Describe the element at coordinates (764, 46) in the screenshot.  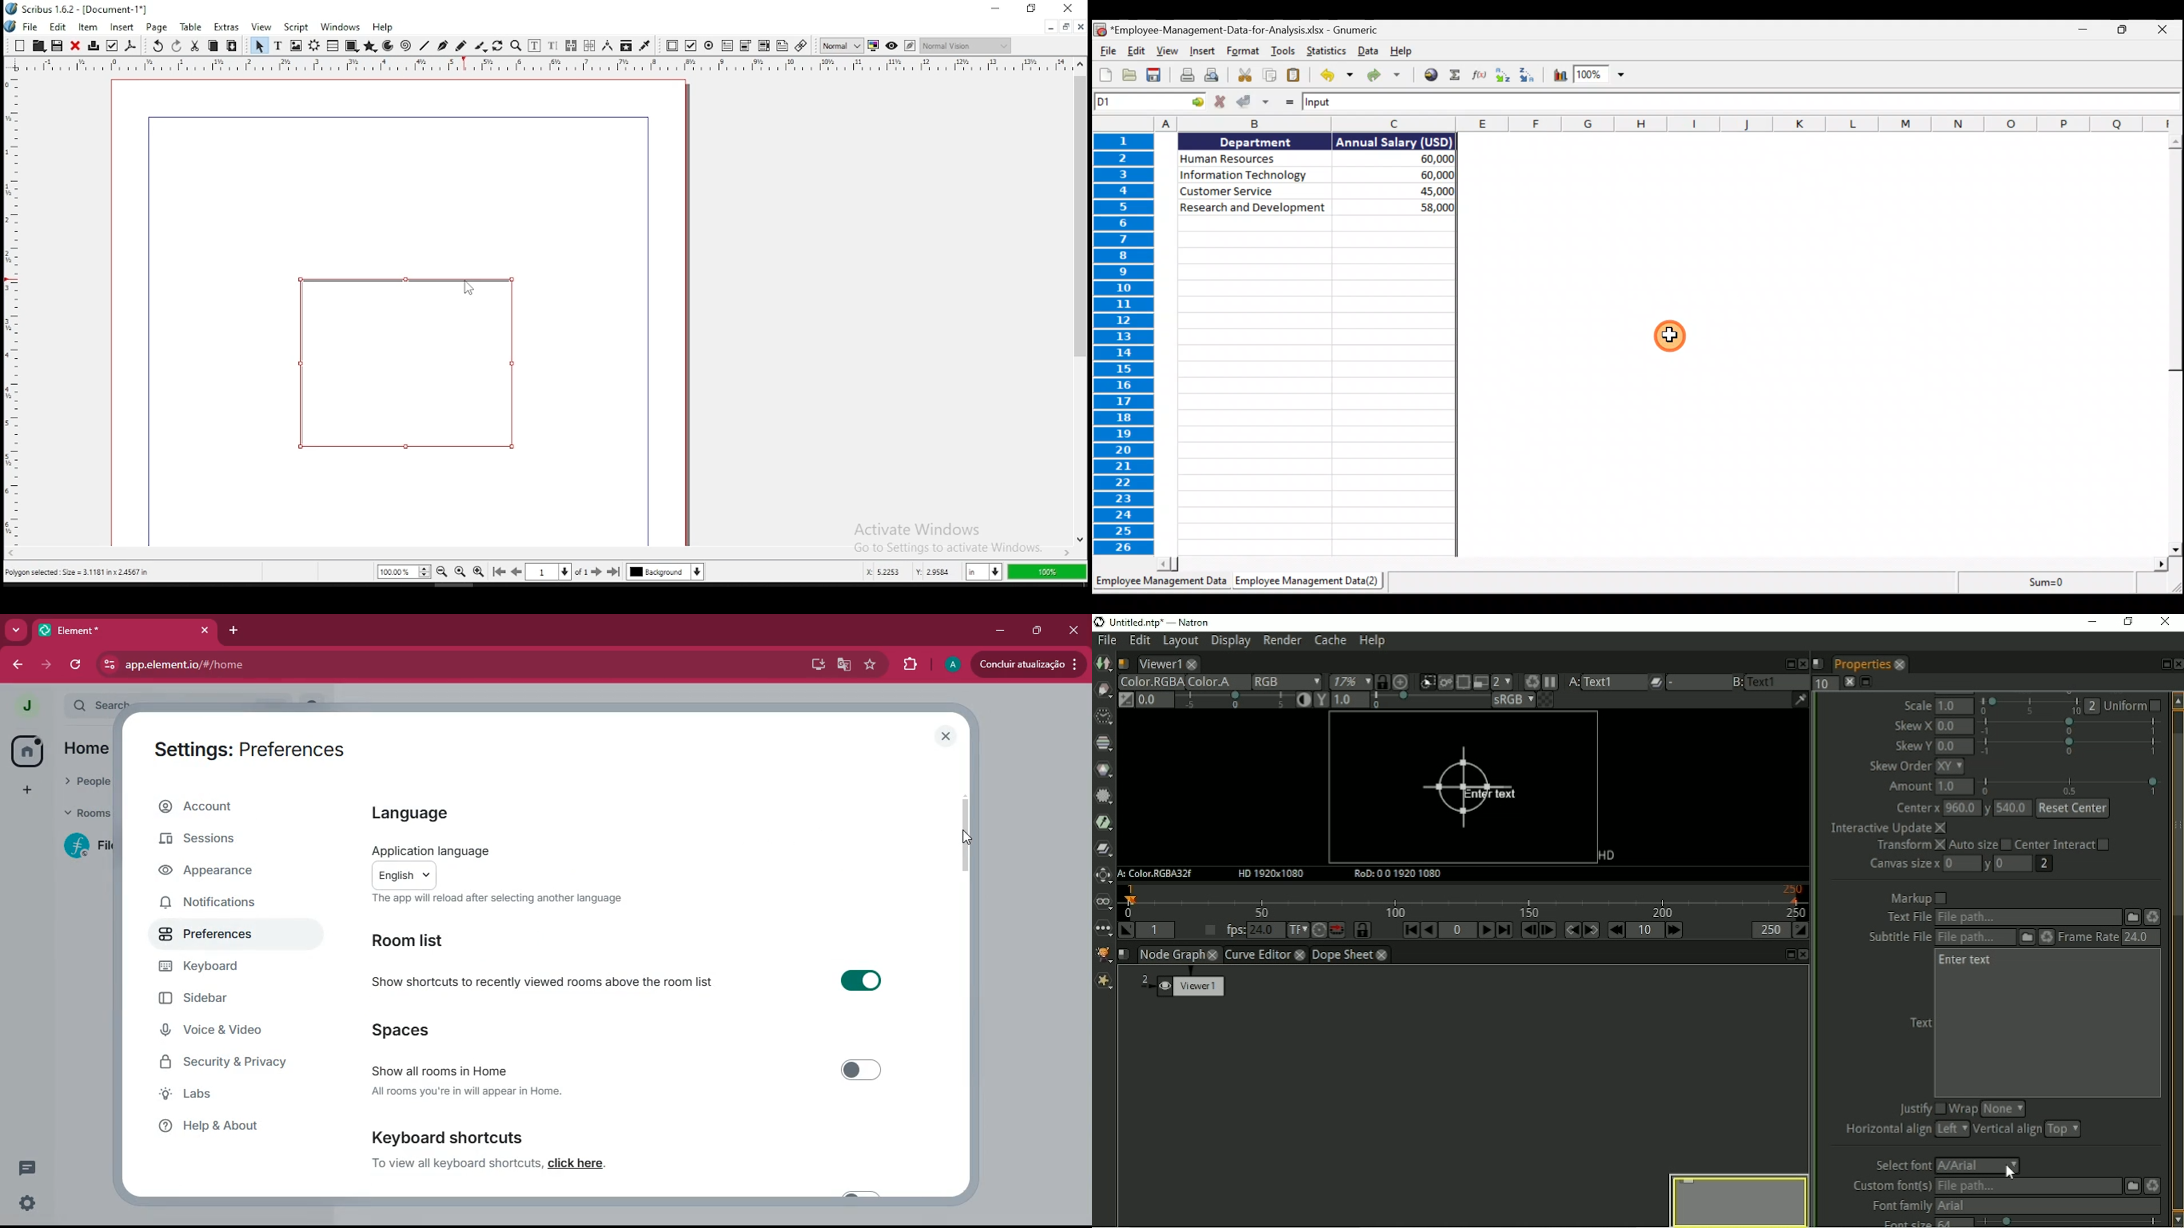
I see `pdf combo box` at that location.